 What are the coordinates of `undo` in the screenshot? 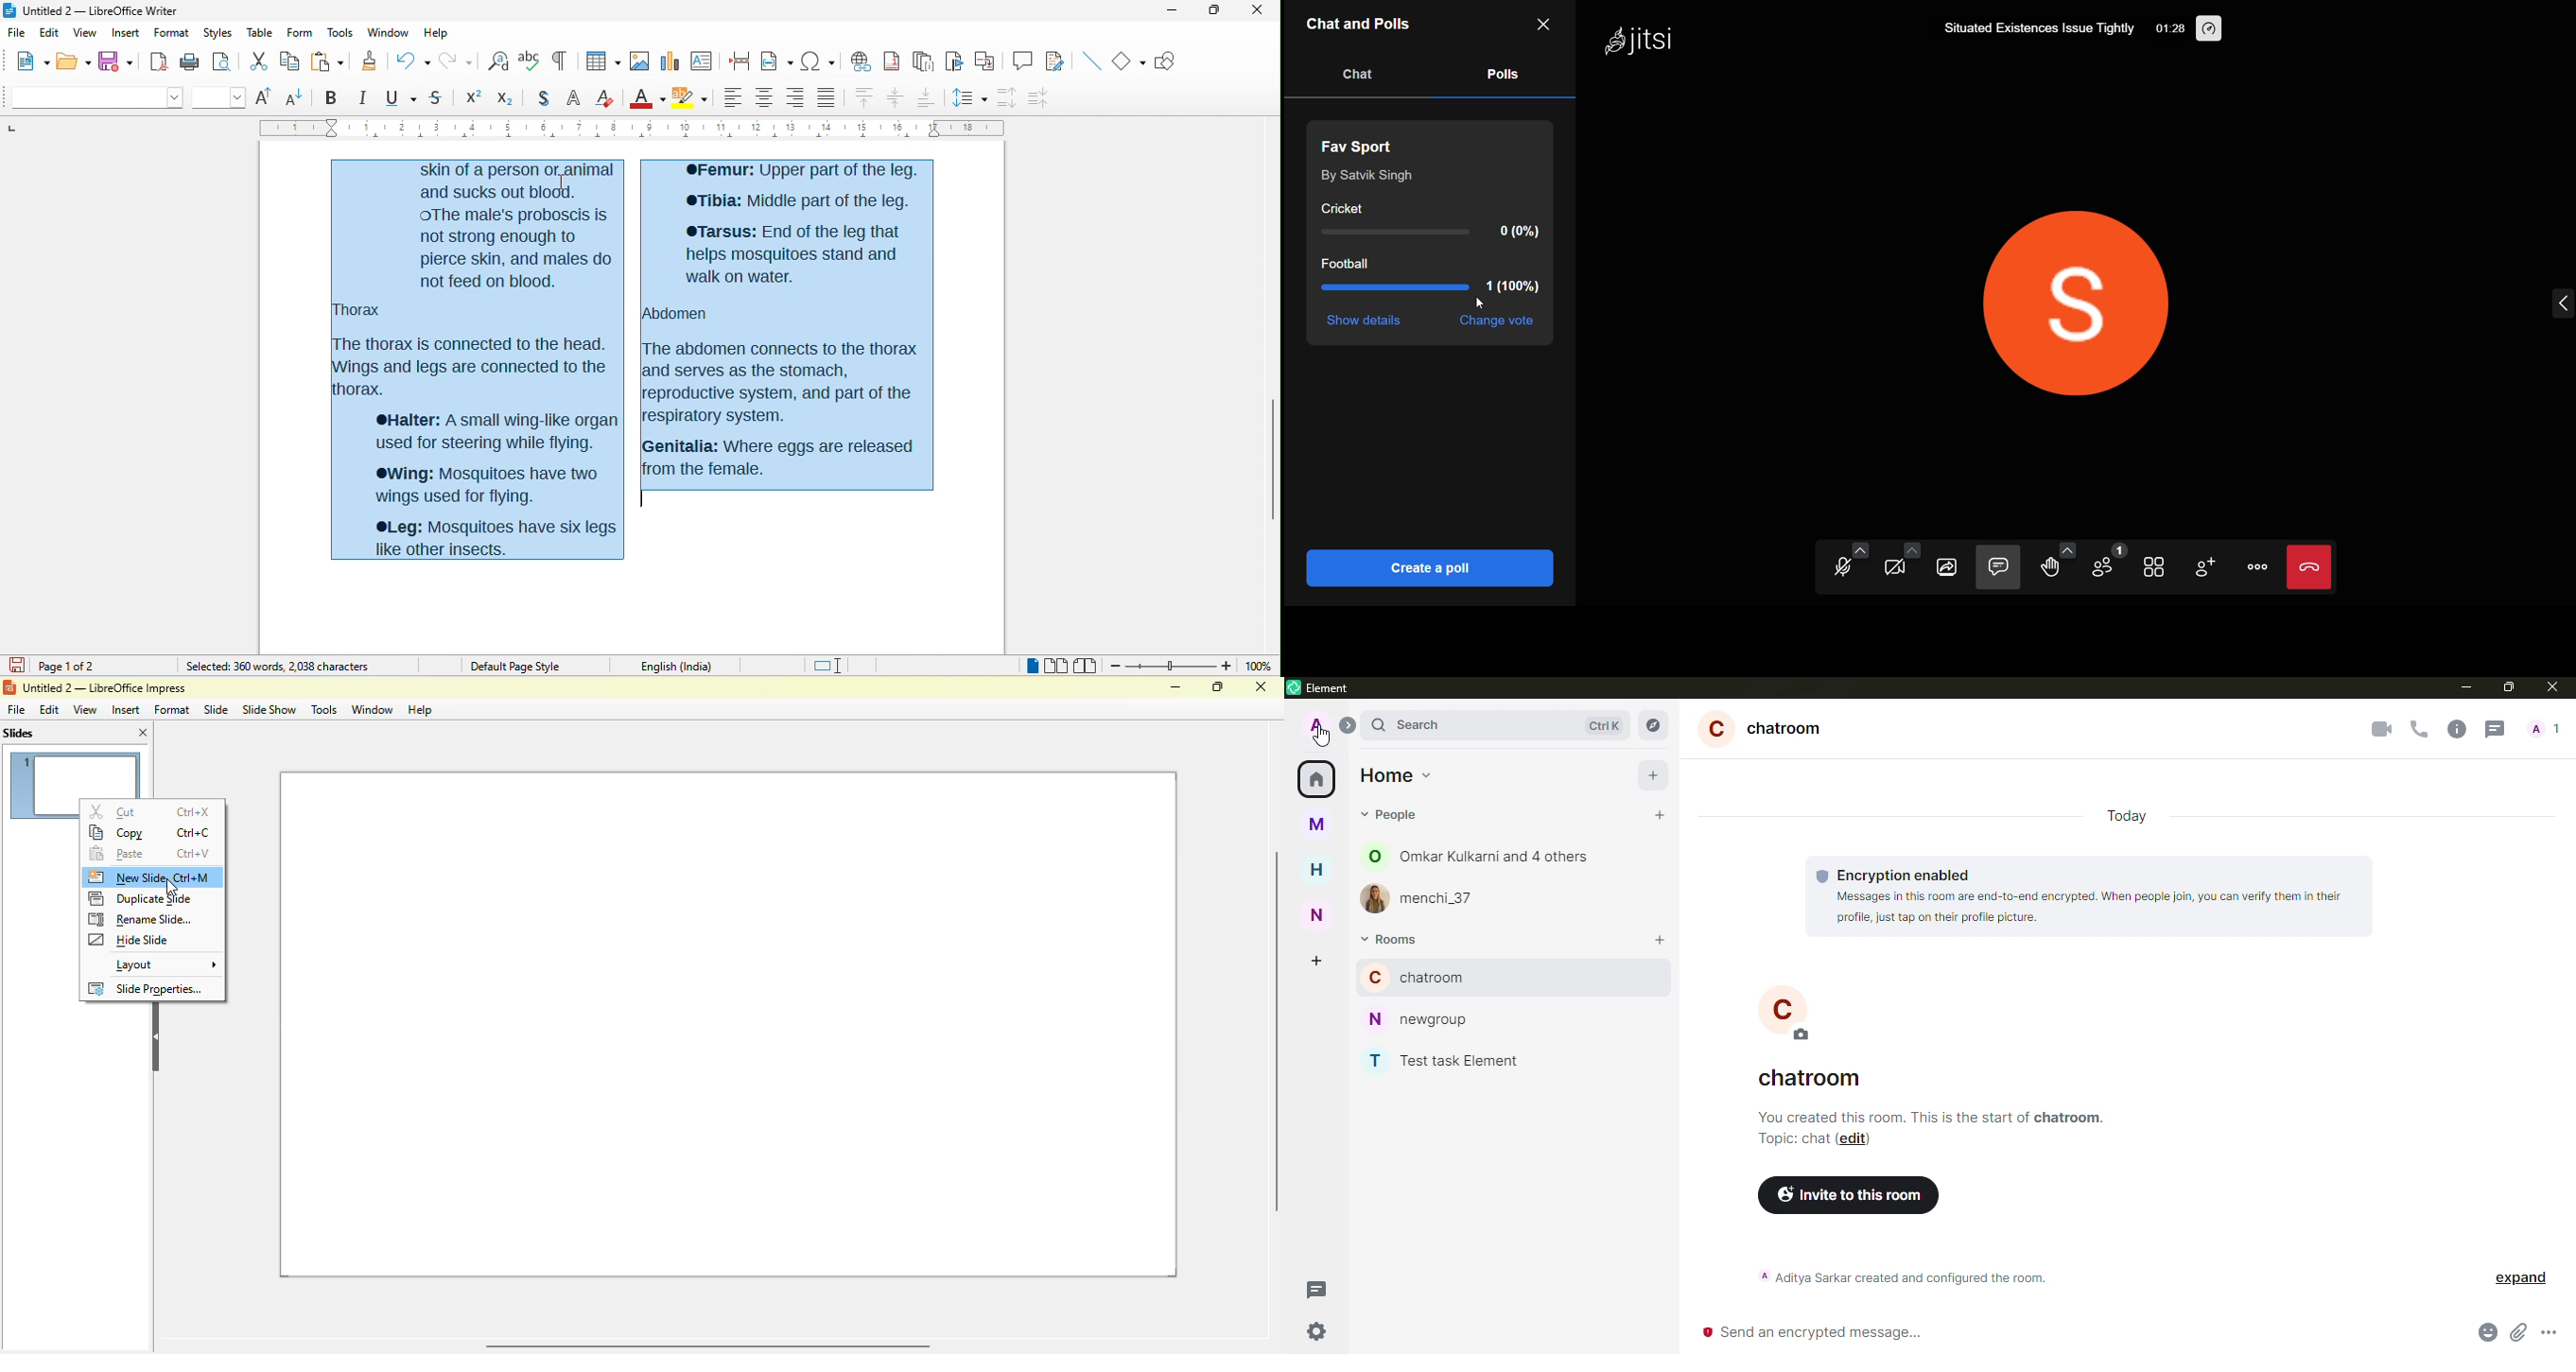 It's located at (409, 61).